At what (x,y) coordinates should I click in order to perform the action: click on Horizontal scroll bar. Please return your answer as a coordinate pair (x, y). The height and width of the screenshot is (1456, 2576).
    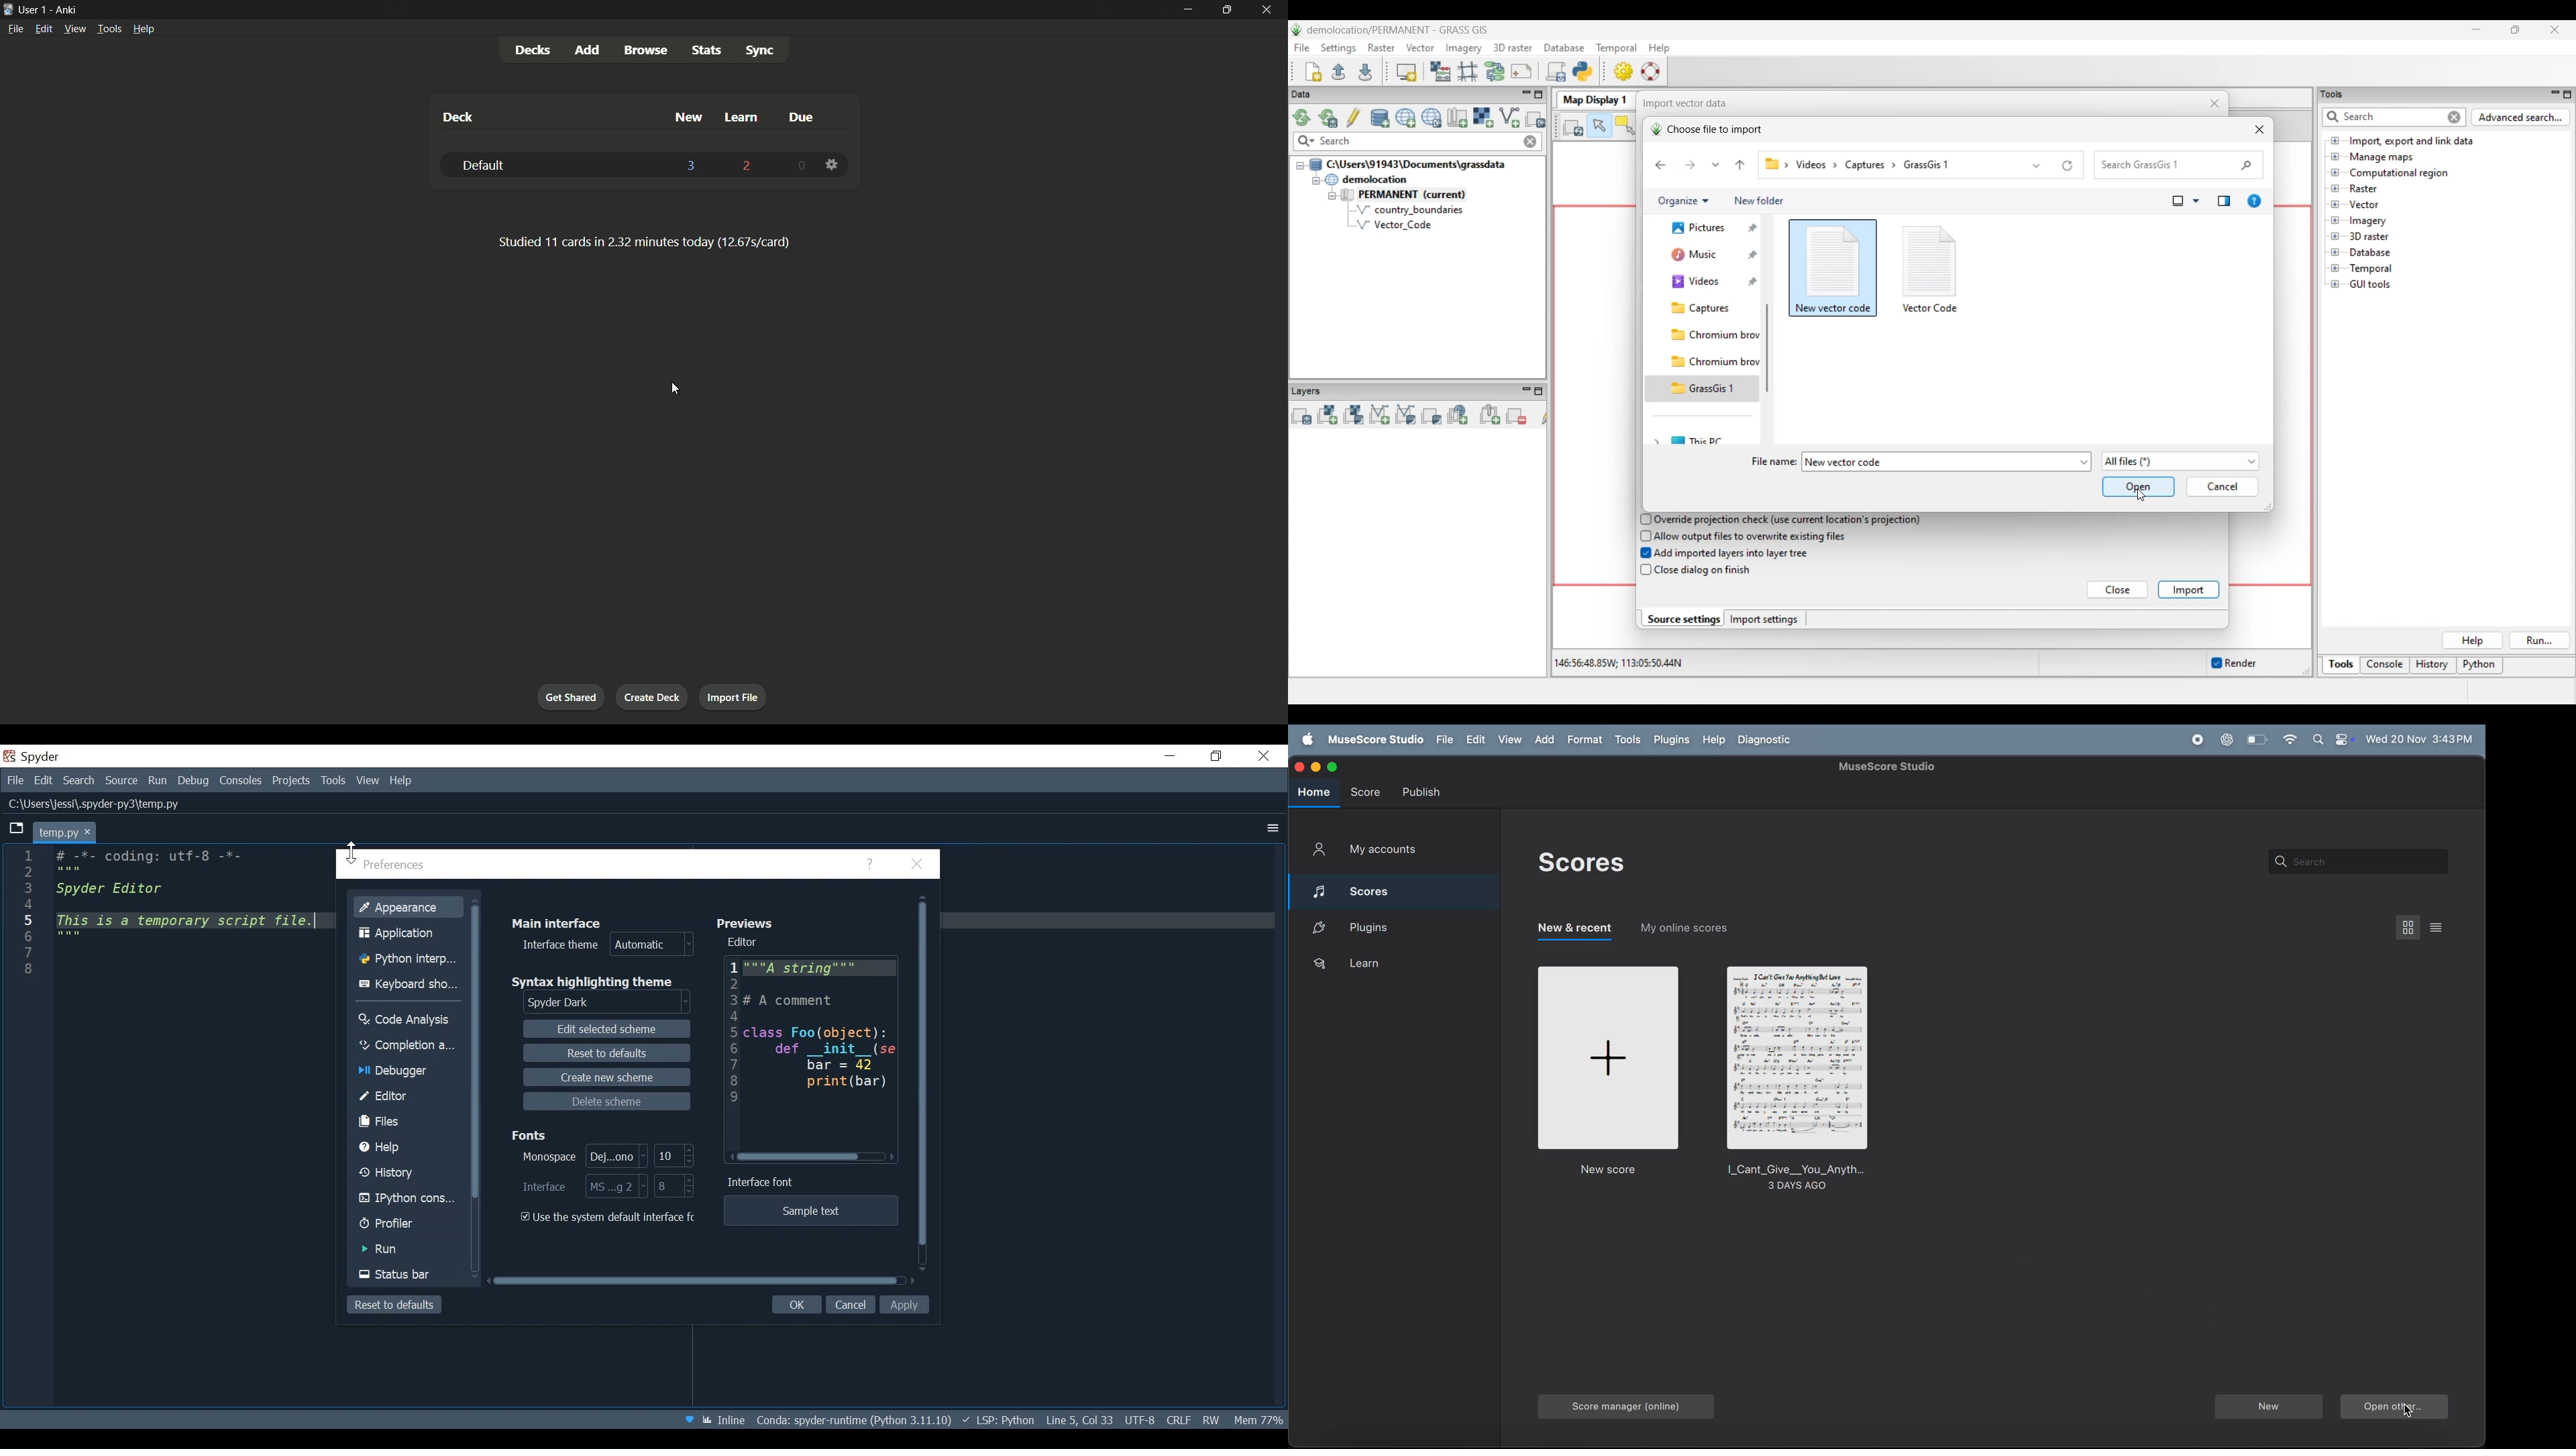
    Looking at the image, I should click on (800, 1158).